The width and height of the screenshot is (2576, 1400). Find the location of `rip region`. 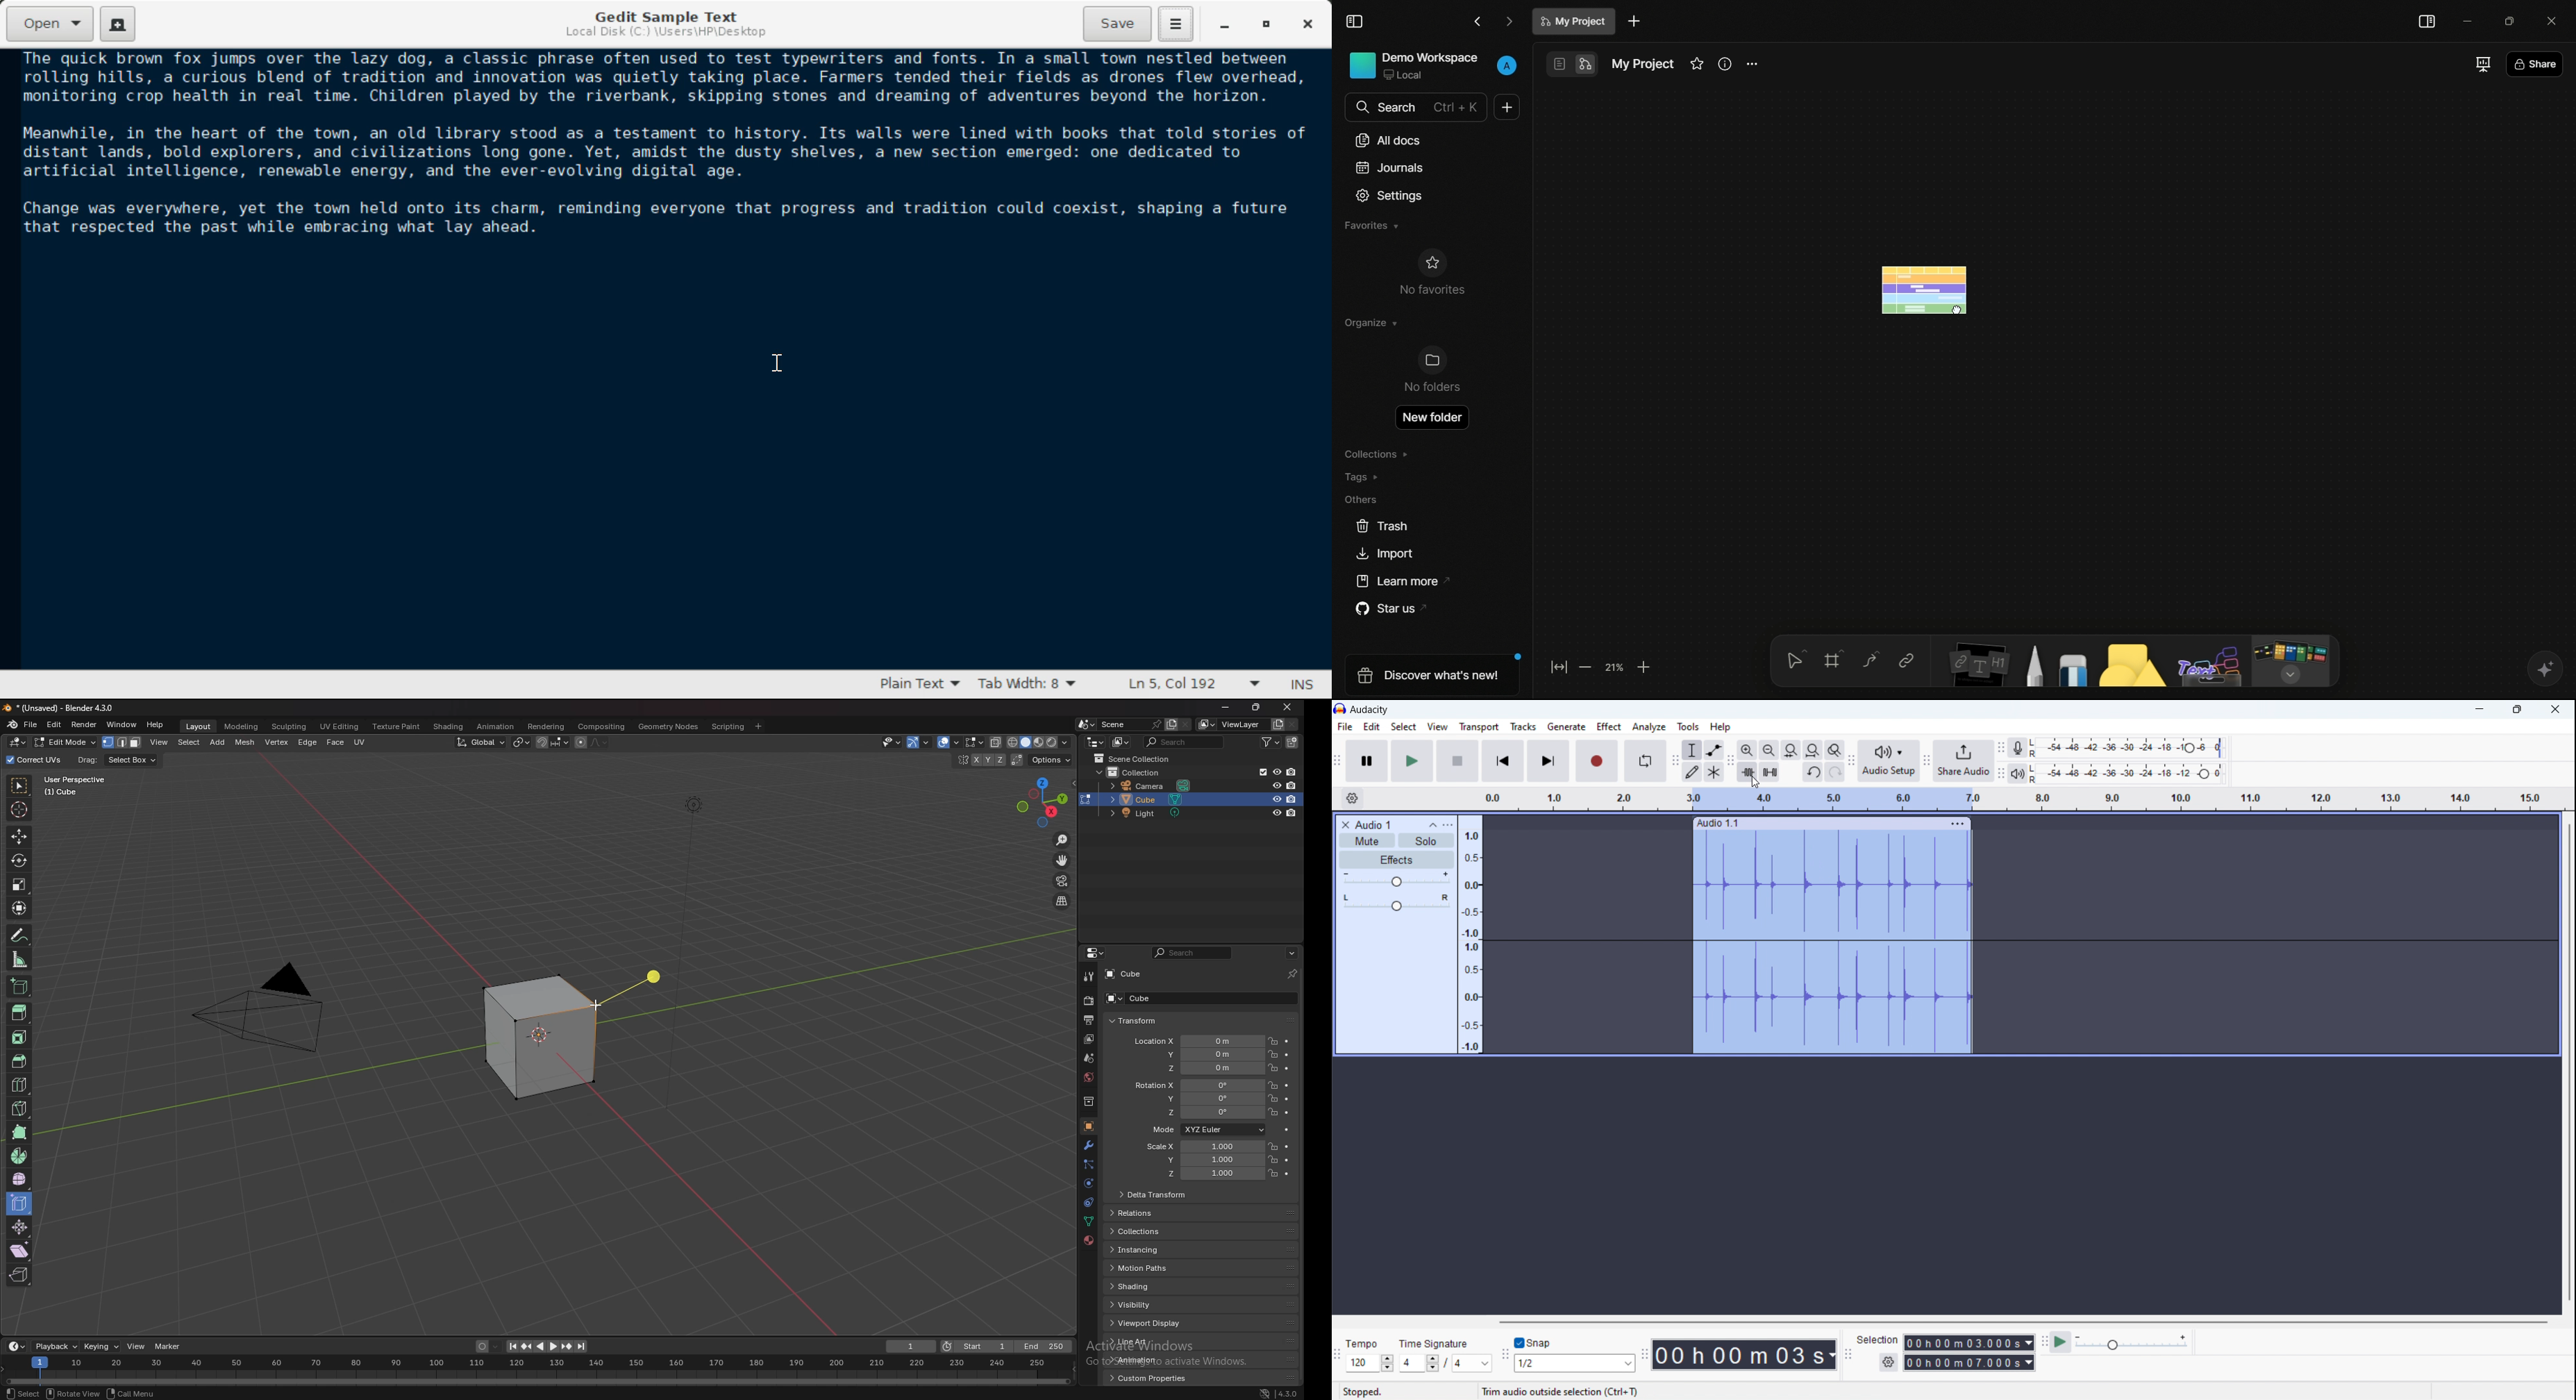

rip region is located at coordinates (20, 1274).